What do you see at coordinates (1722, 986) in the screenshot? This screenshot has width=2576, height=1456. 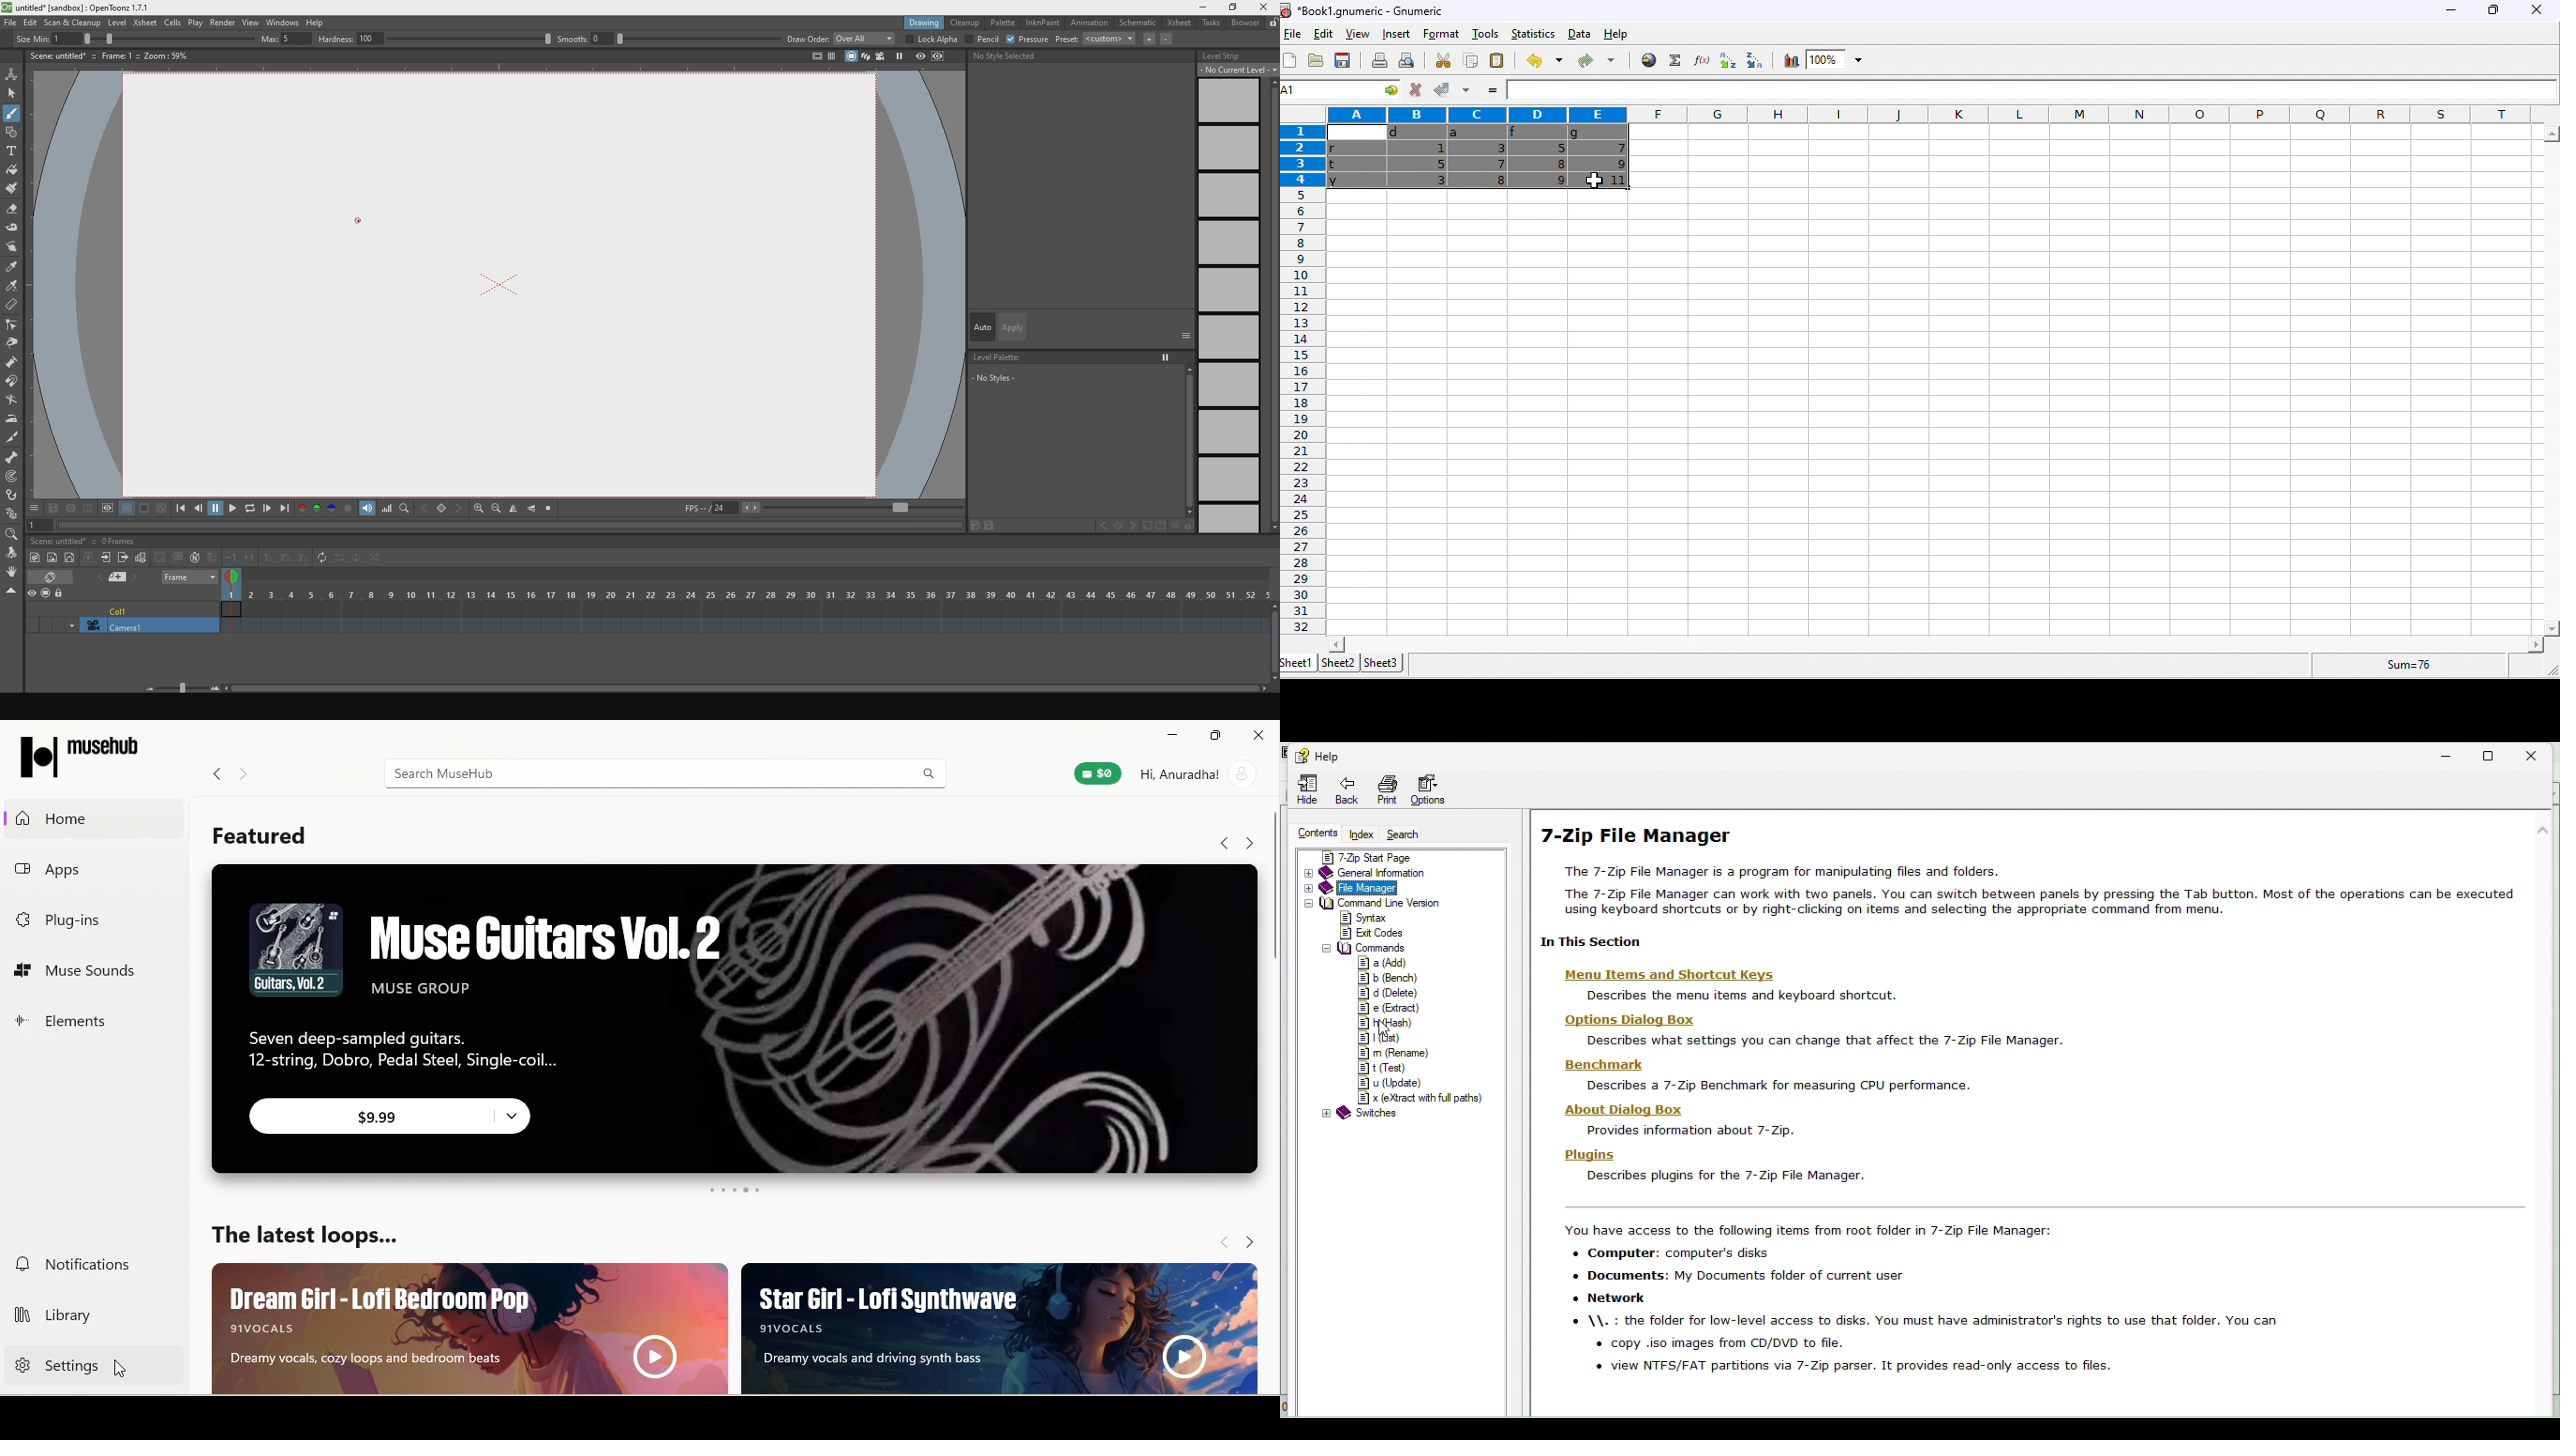 I see `menu items and shortcut keys` at bounding box center [1722, 986].